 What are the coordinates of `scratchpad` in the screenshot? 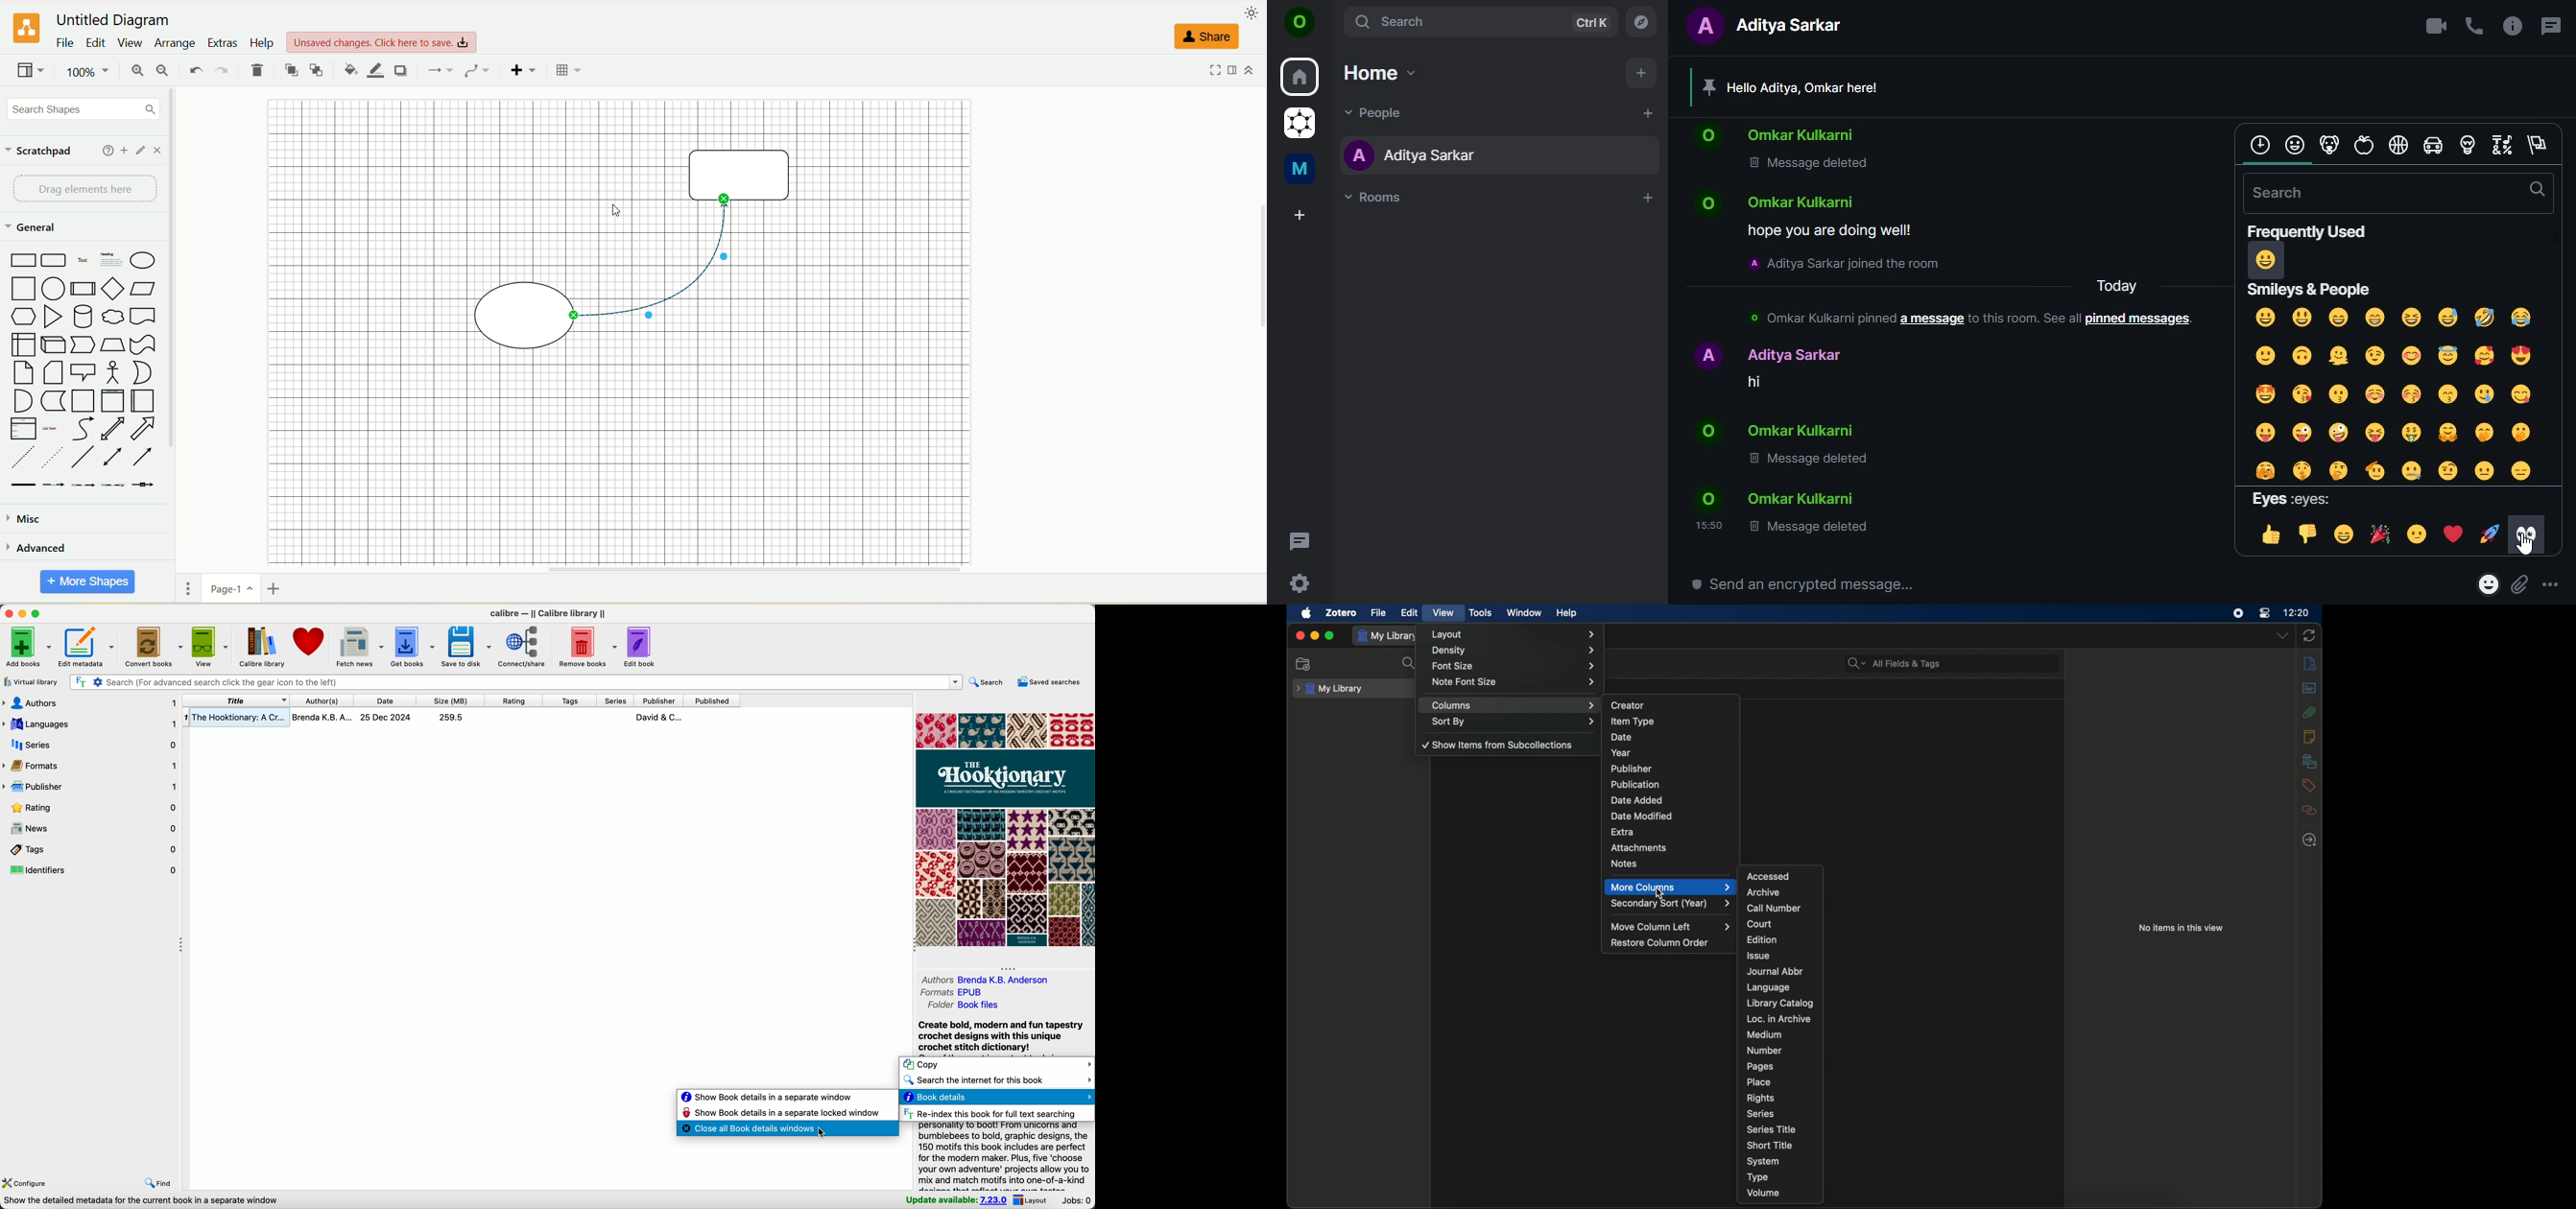 It's located at (42, 152).